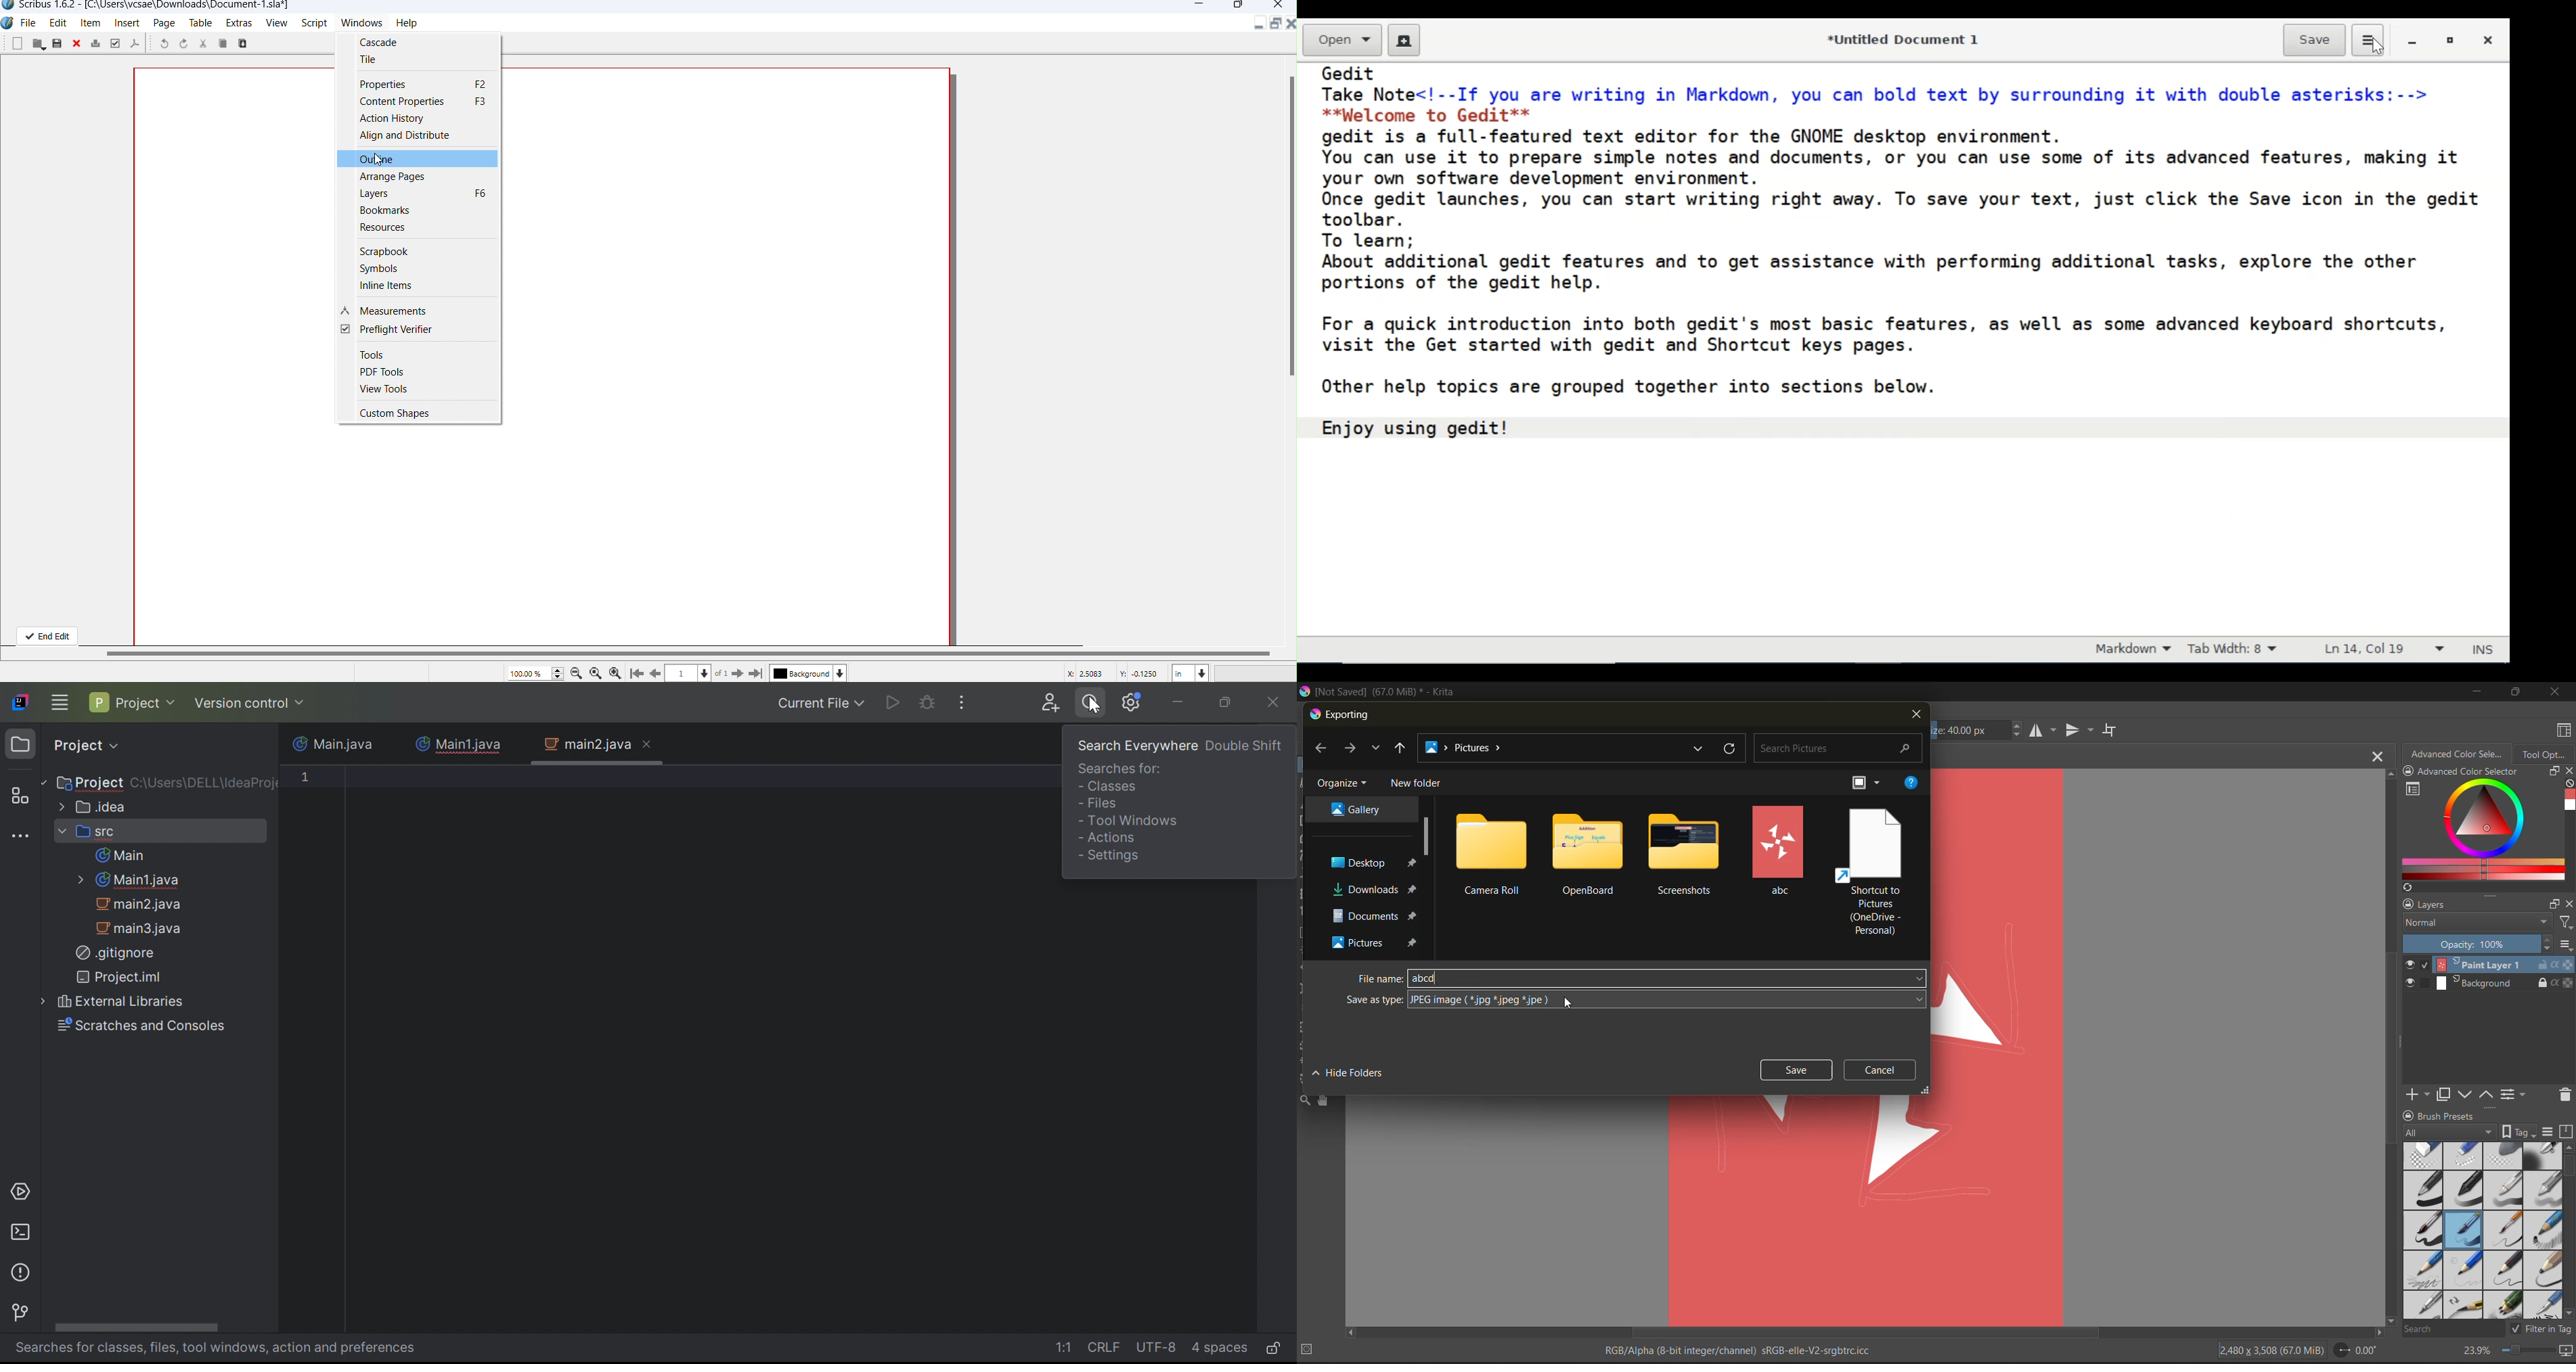  What do you see at coordinates (1311, 1349) in the screenshot?
I see `No selection` at bounding box center [1311, 1349].